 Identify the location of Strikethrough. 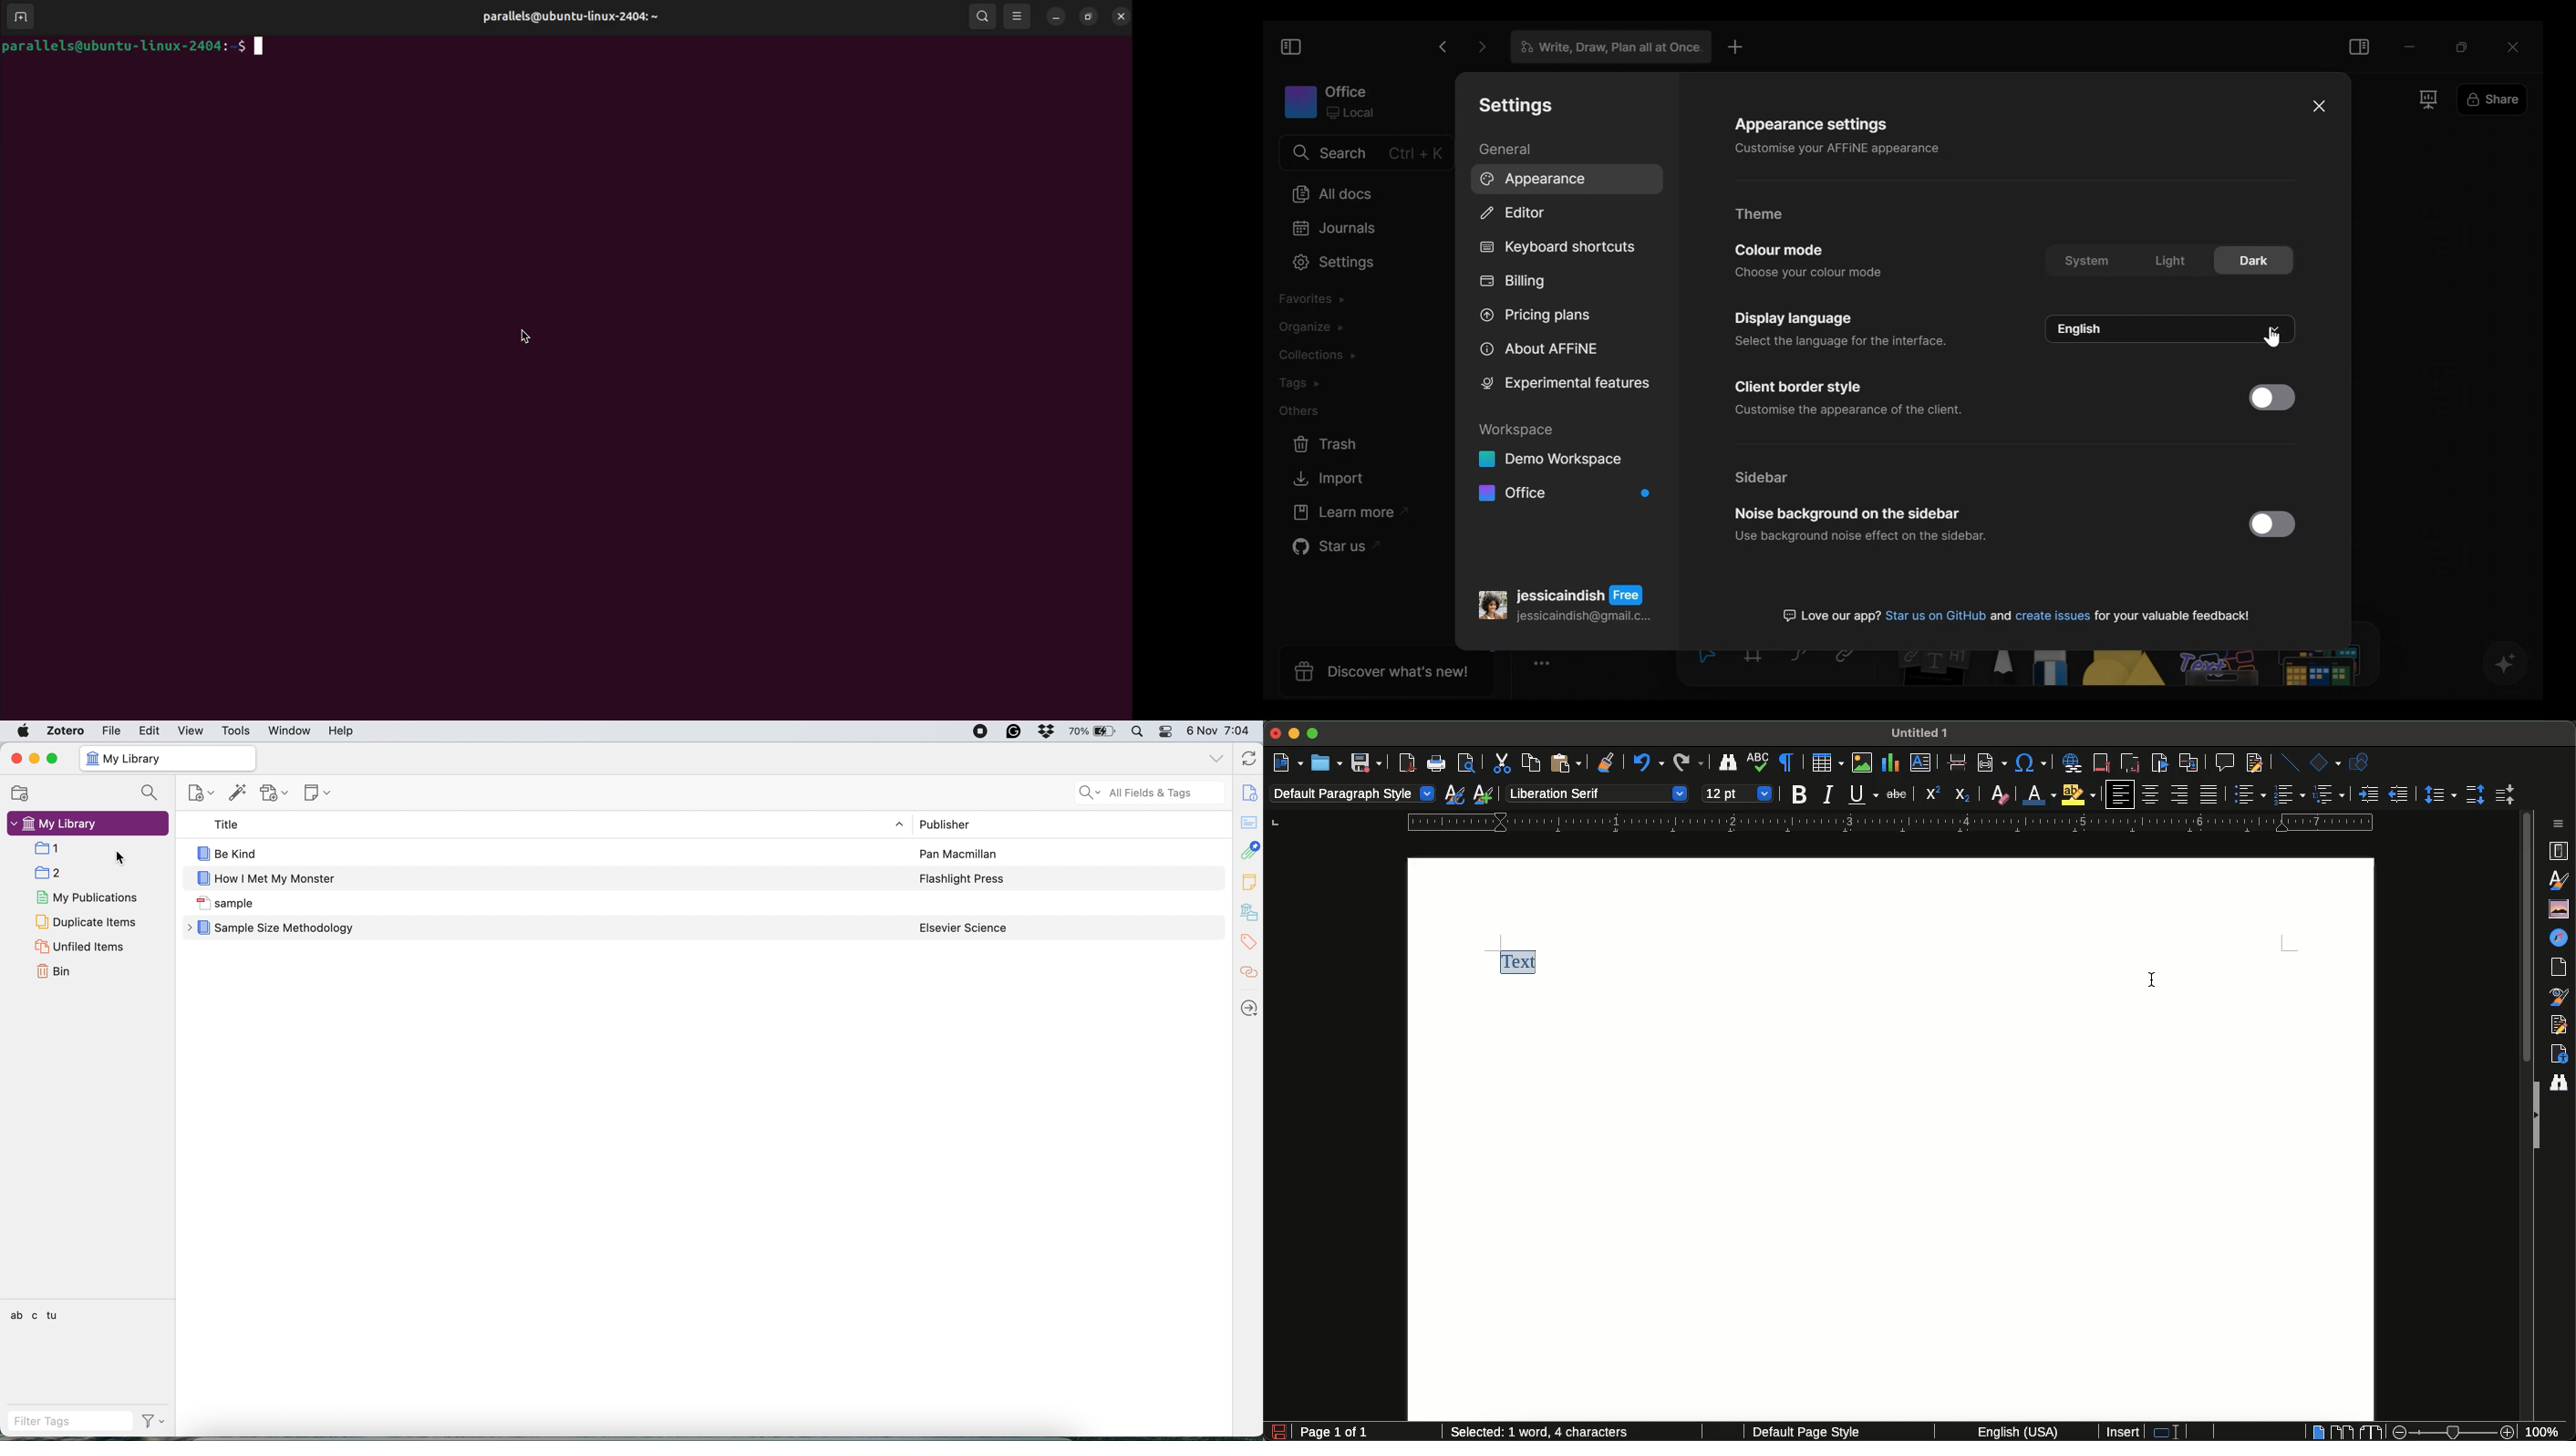
(1895, 795).